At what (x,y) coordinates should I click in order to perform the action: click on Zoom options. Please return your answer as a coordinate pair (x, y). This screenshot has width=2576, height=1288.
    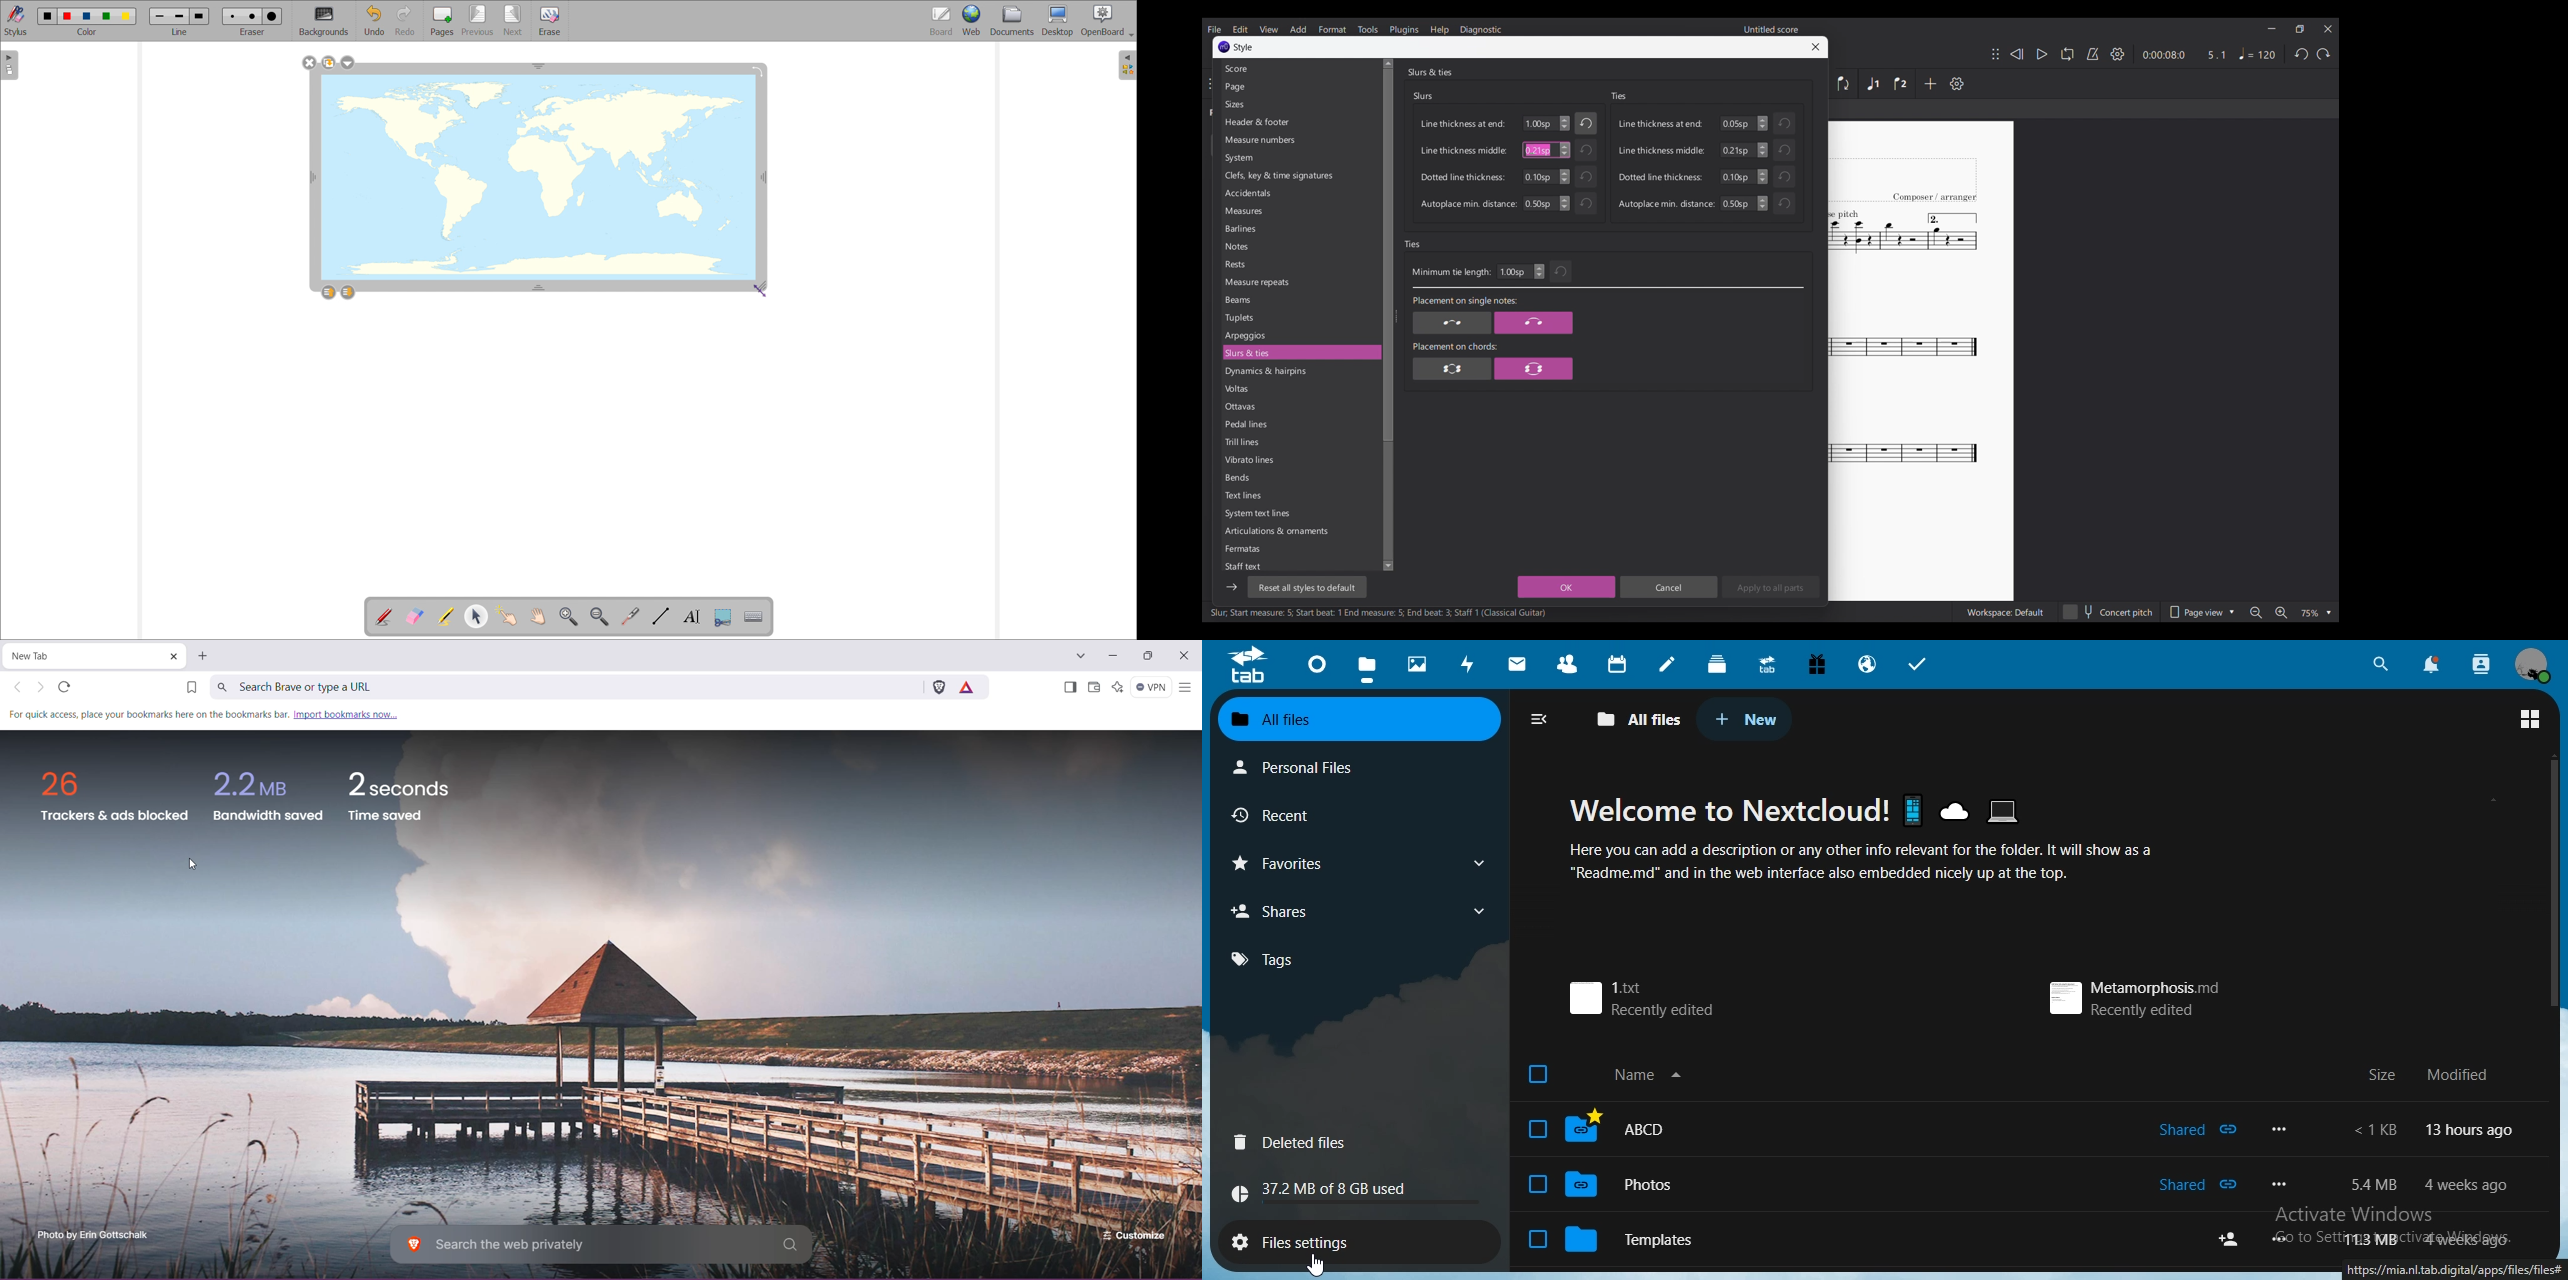
    Looking at the image, I should click on (2317, 613).